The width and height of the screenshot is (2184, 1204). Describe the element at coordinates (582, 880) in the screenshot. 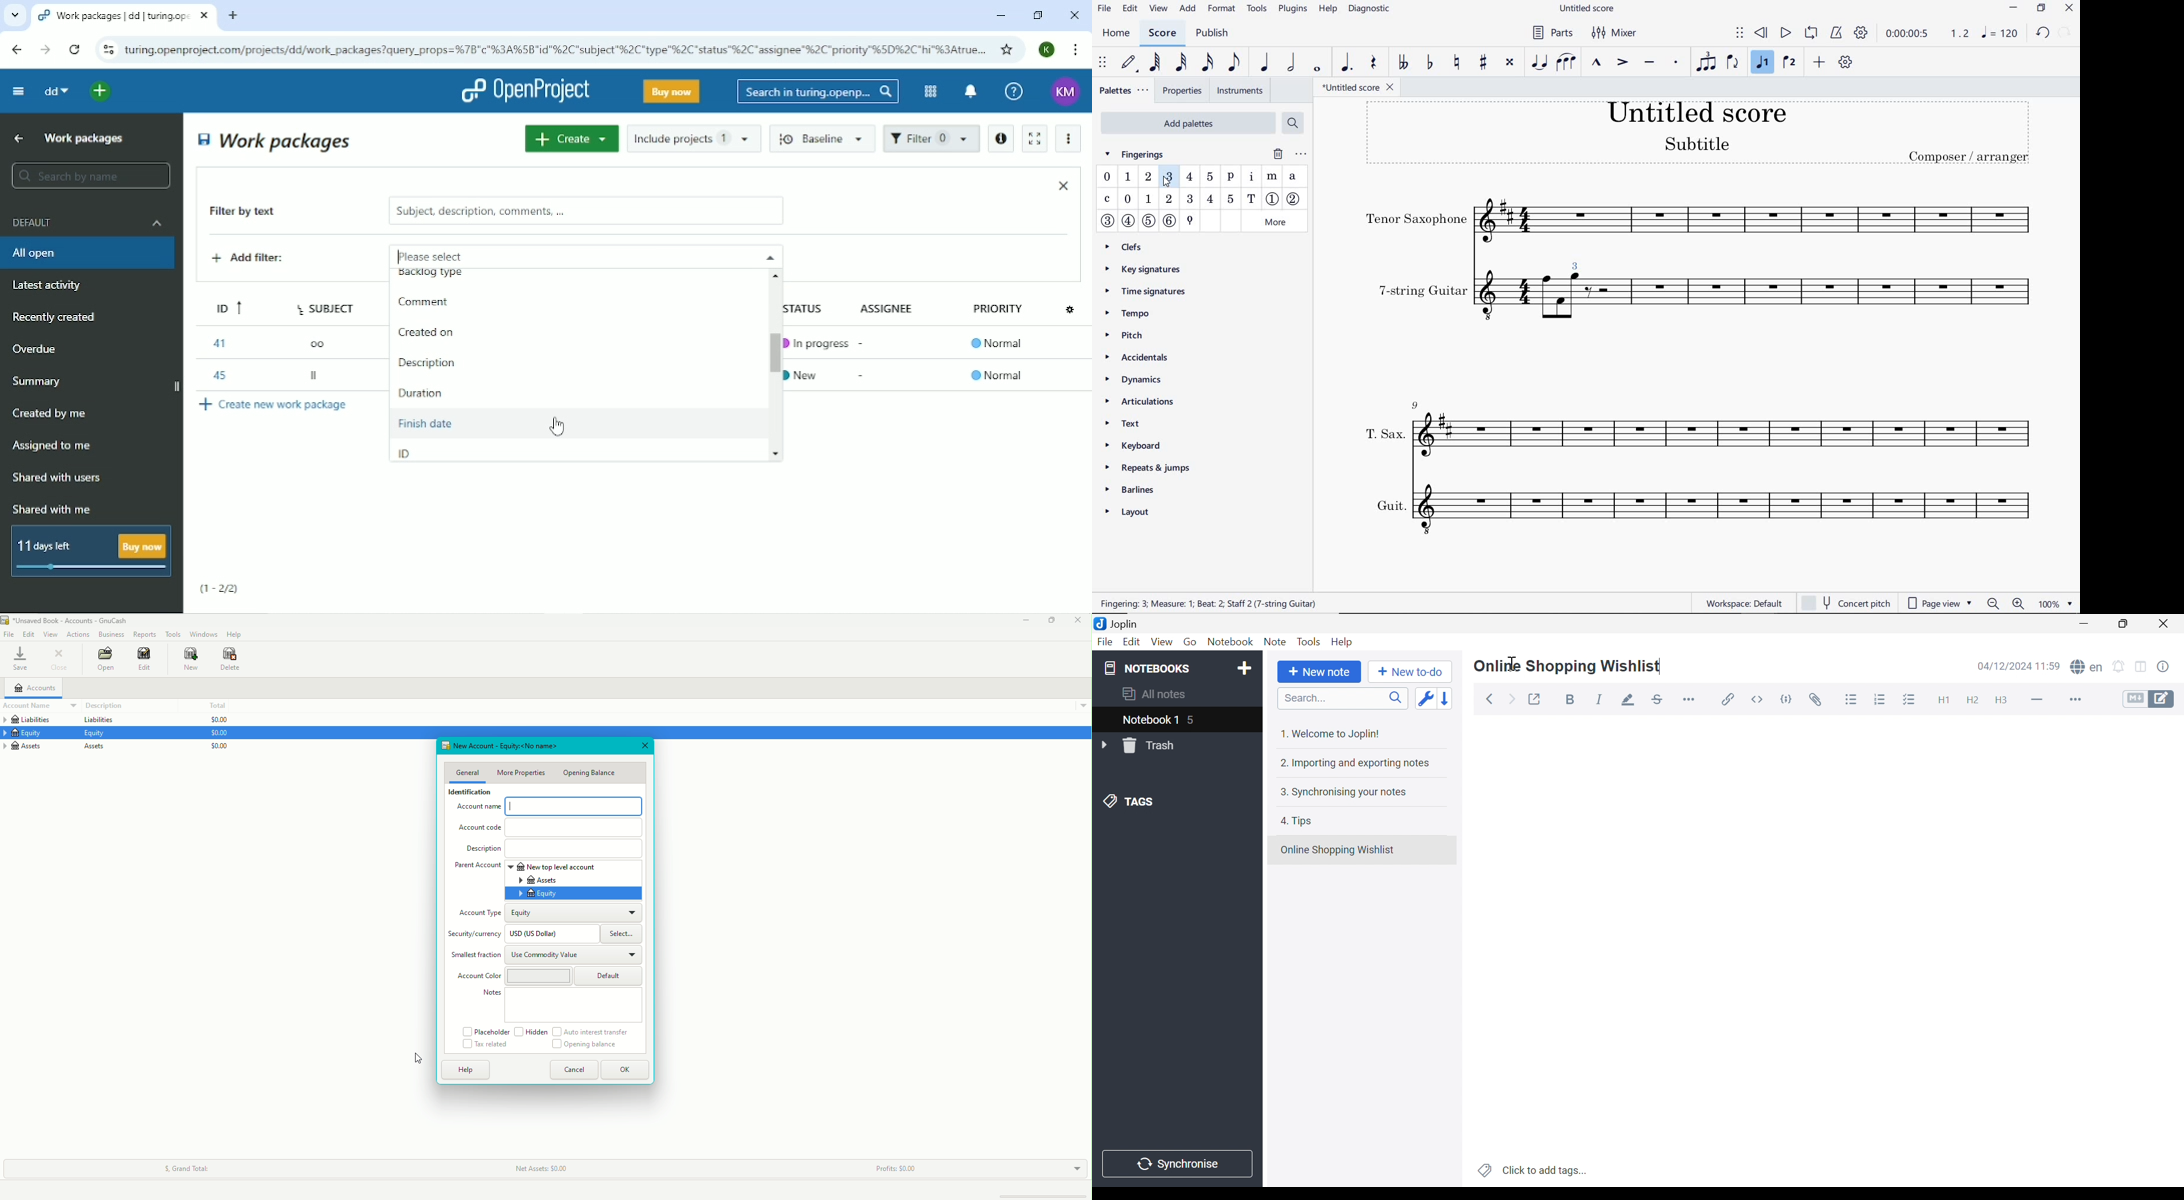

I see `Assets` at that location.